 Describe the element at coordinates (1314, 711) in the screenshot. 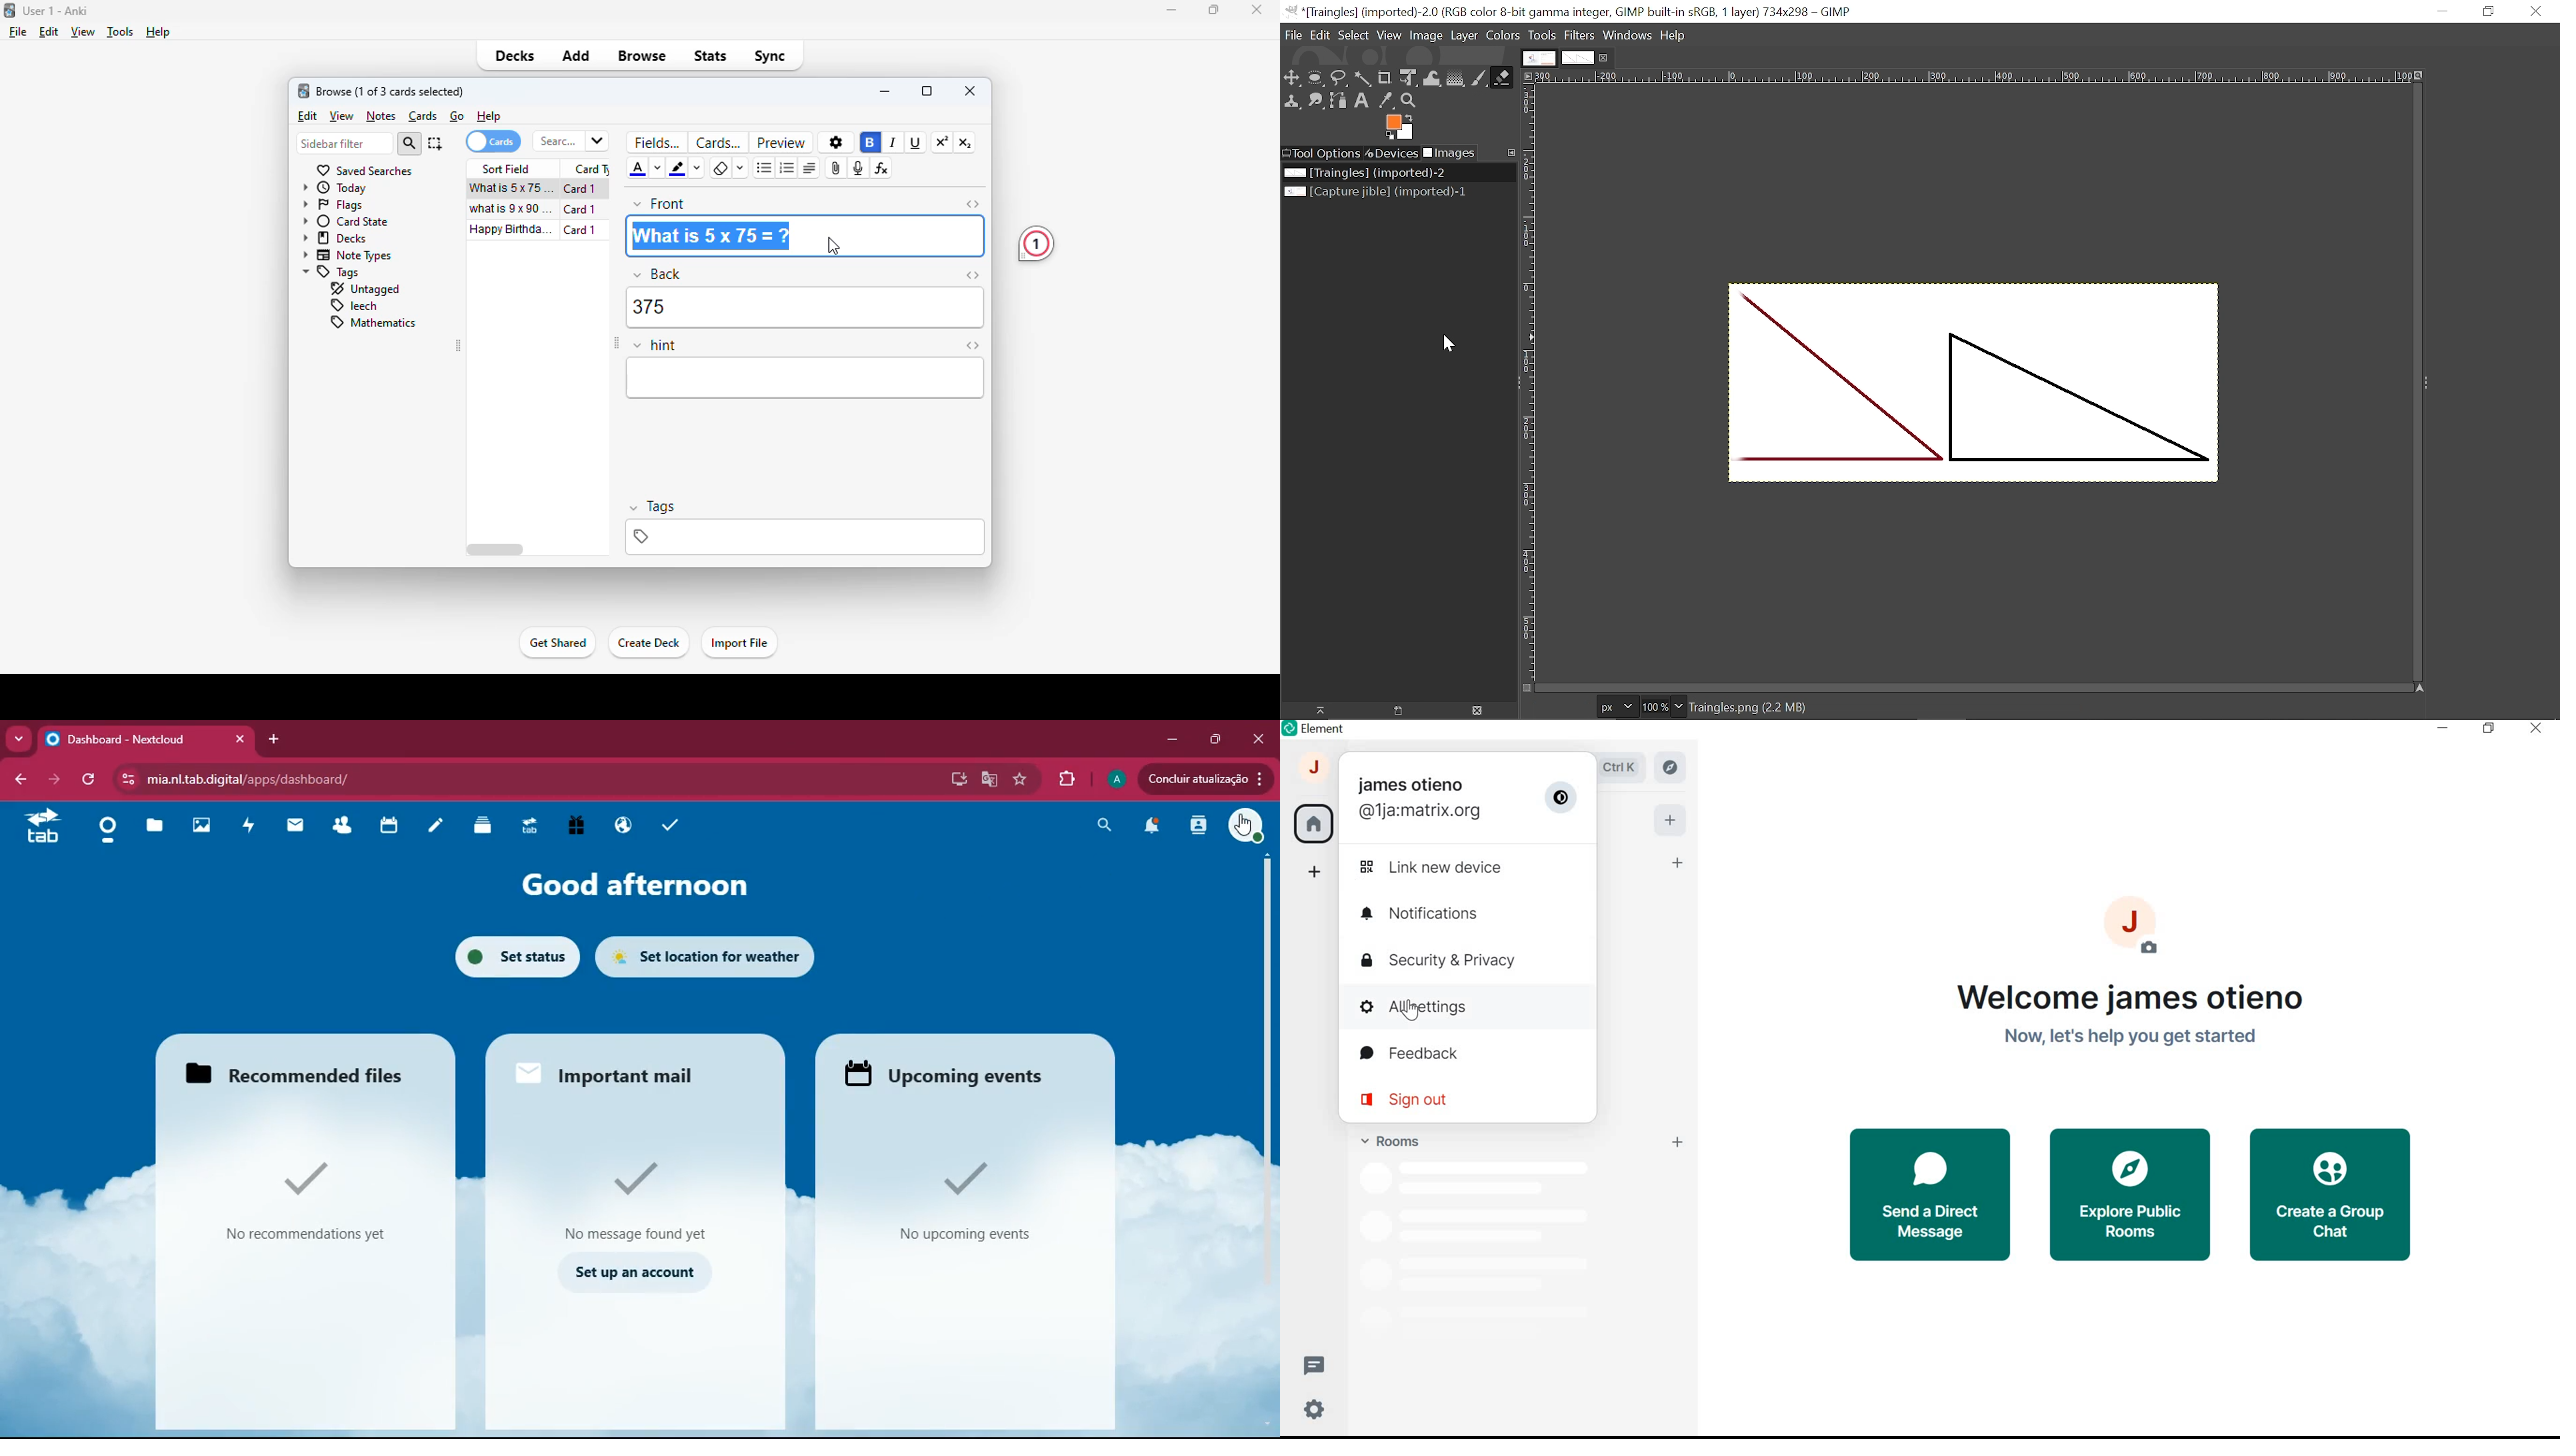

I see `Raise this image display` at that location.